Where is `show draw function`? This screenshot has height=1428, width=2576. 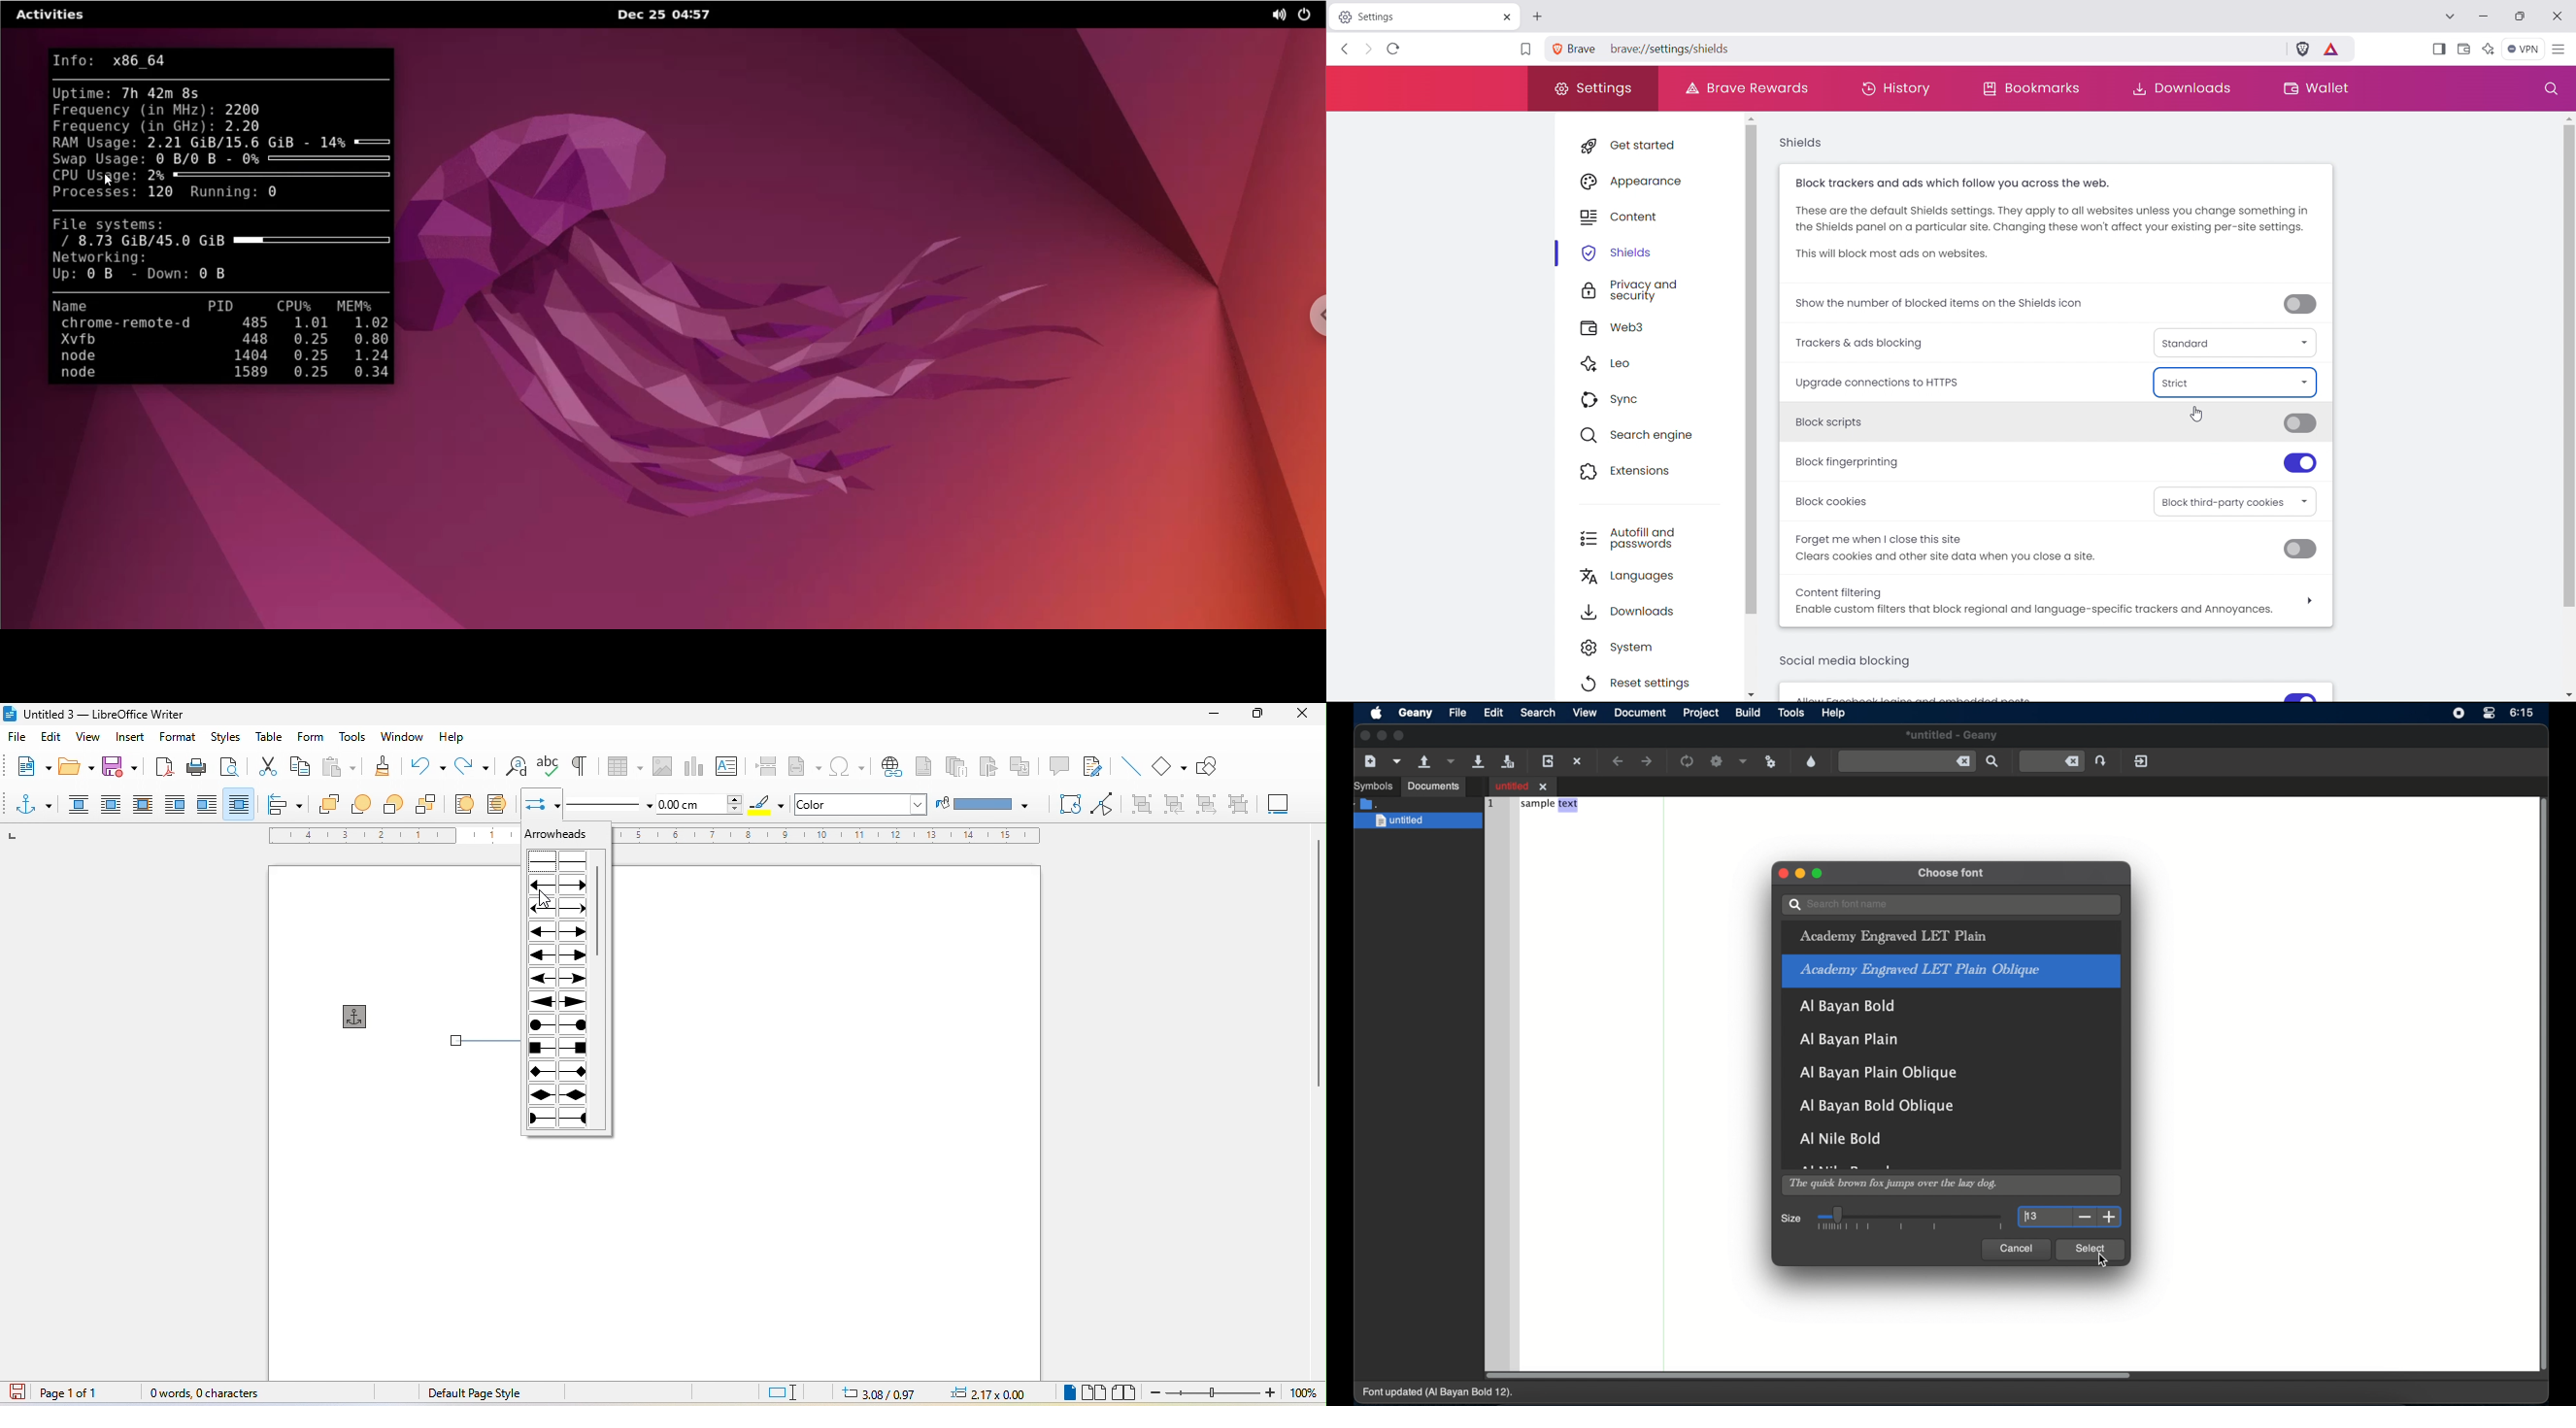 show draw function is located at coordinates (1211, 766).